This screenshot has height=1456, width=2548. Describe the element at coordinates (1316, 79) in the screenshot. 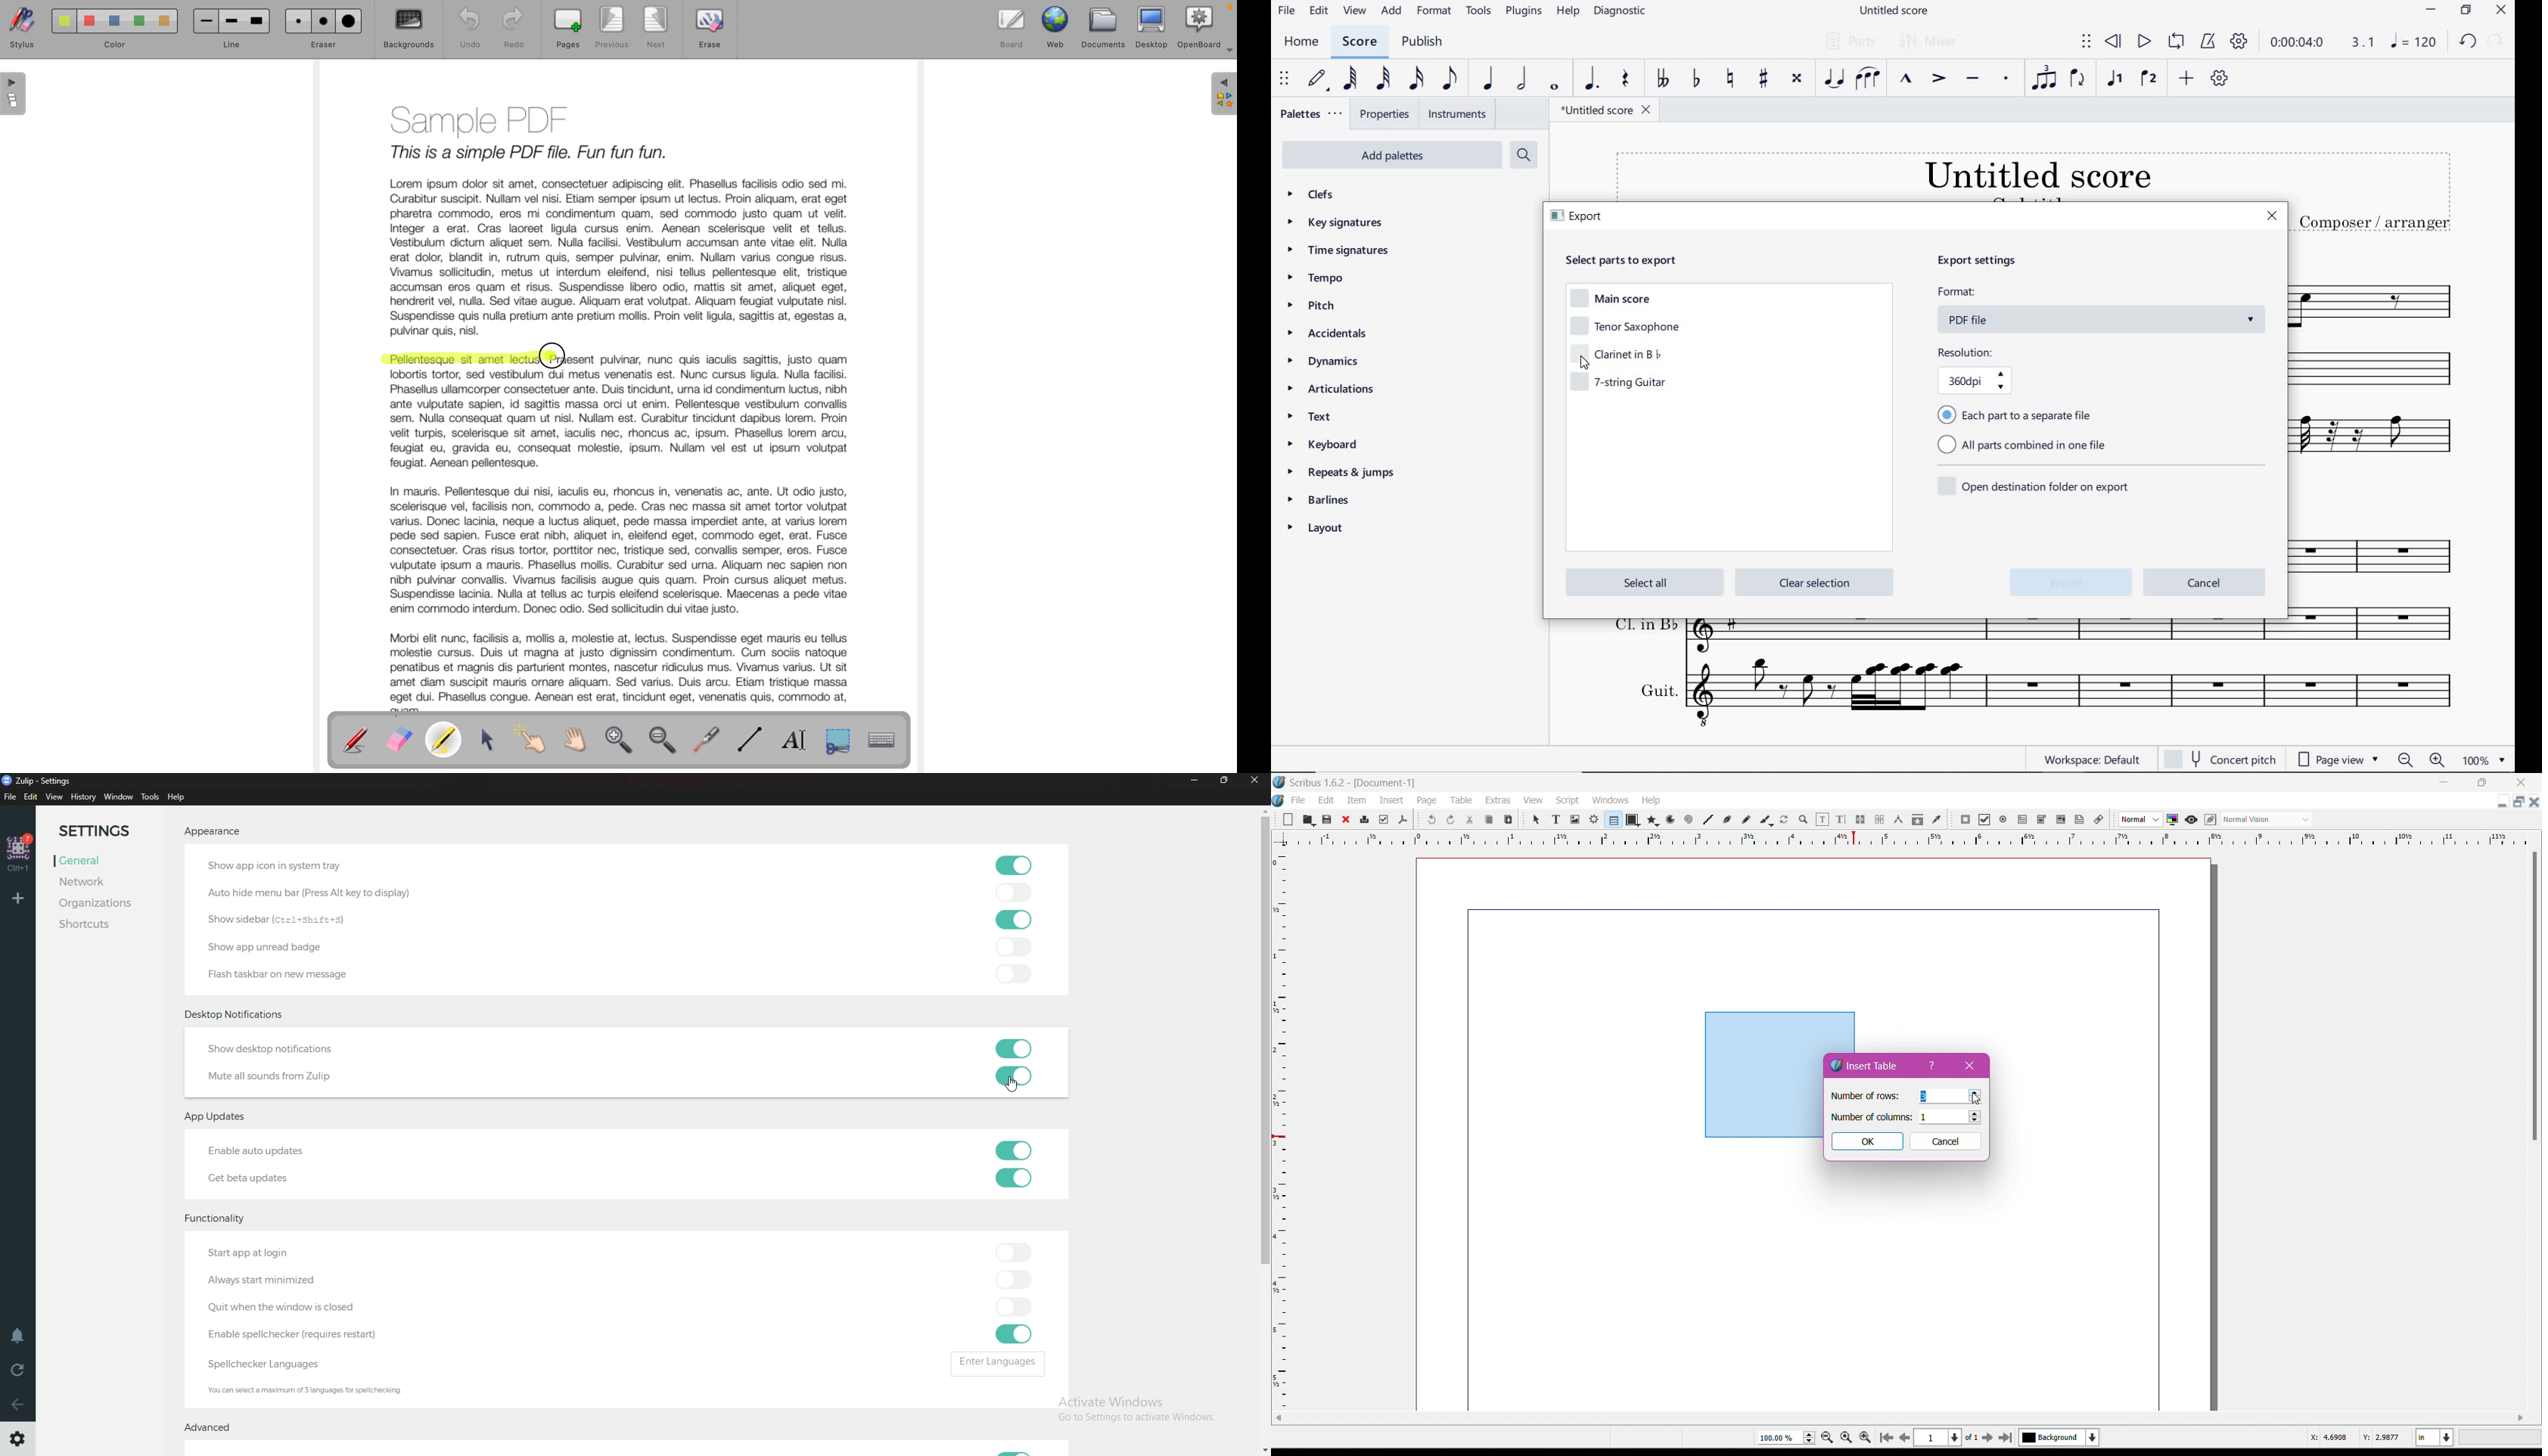

I see `DEFAULT (STEP TIME)` at that location.